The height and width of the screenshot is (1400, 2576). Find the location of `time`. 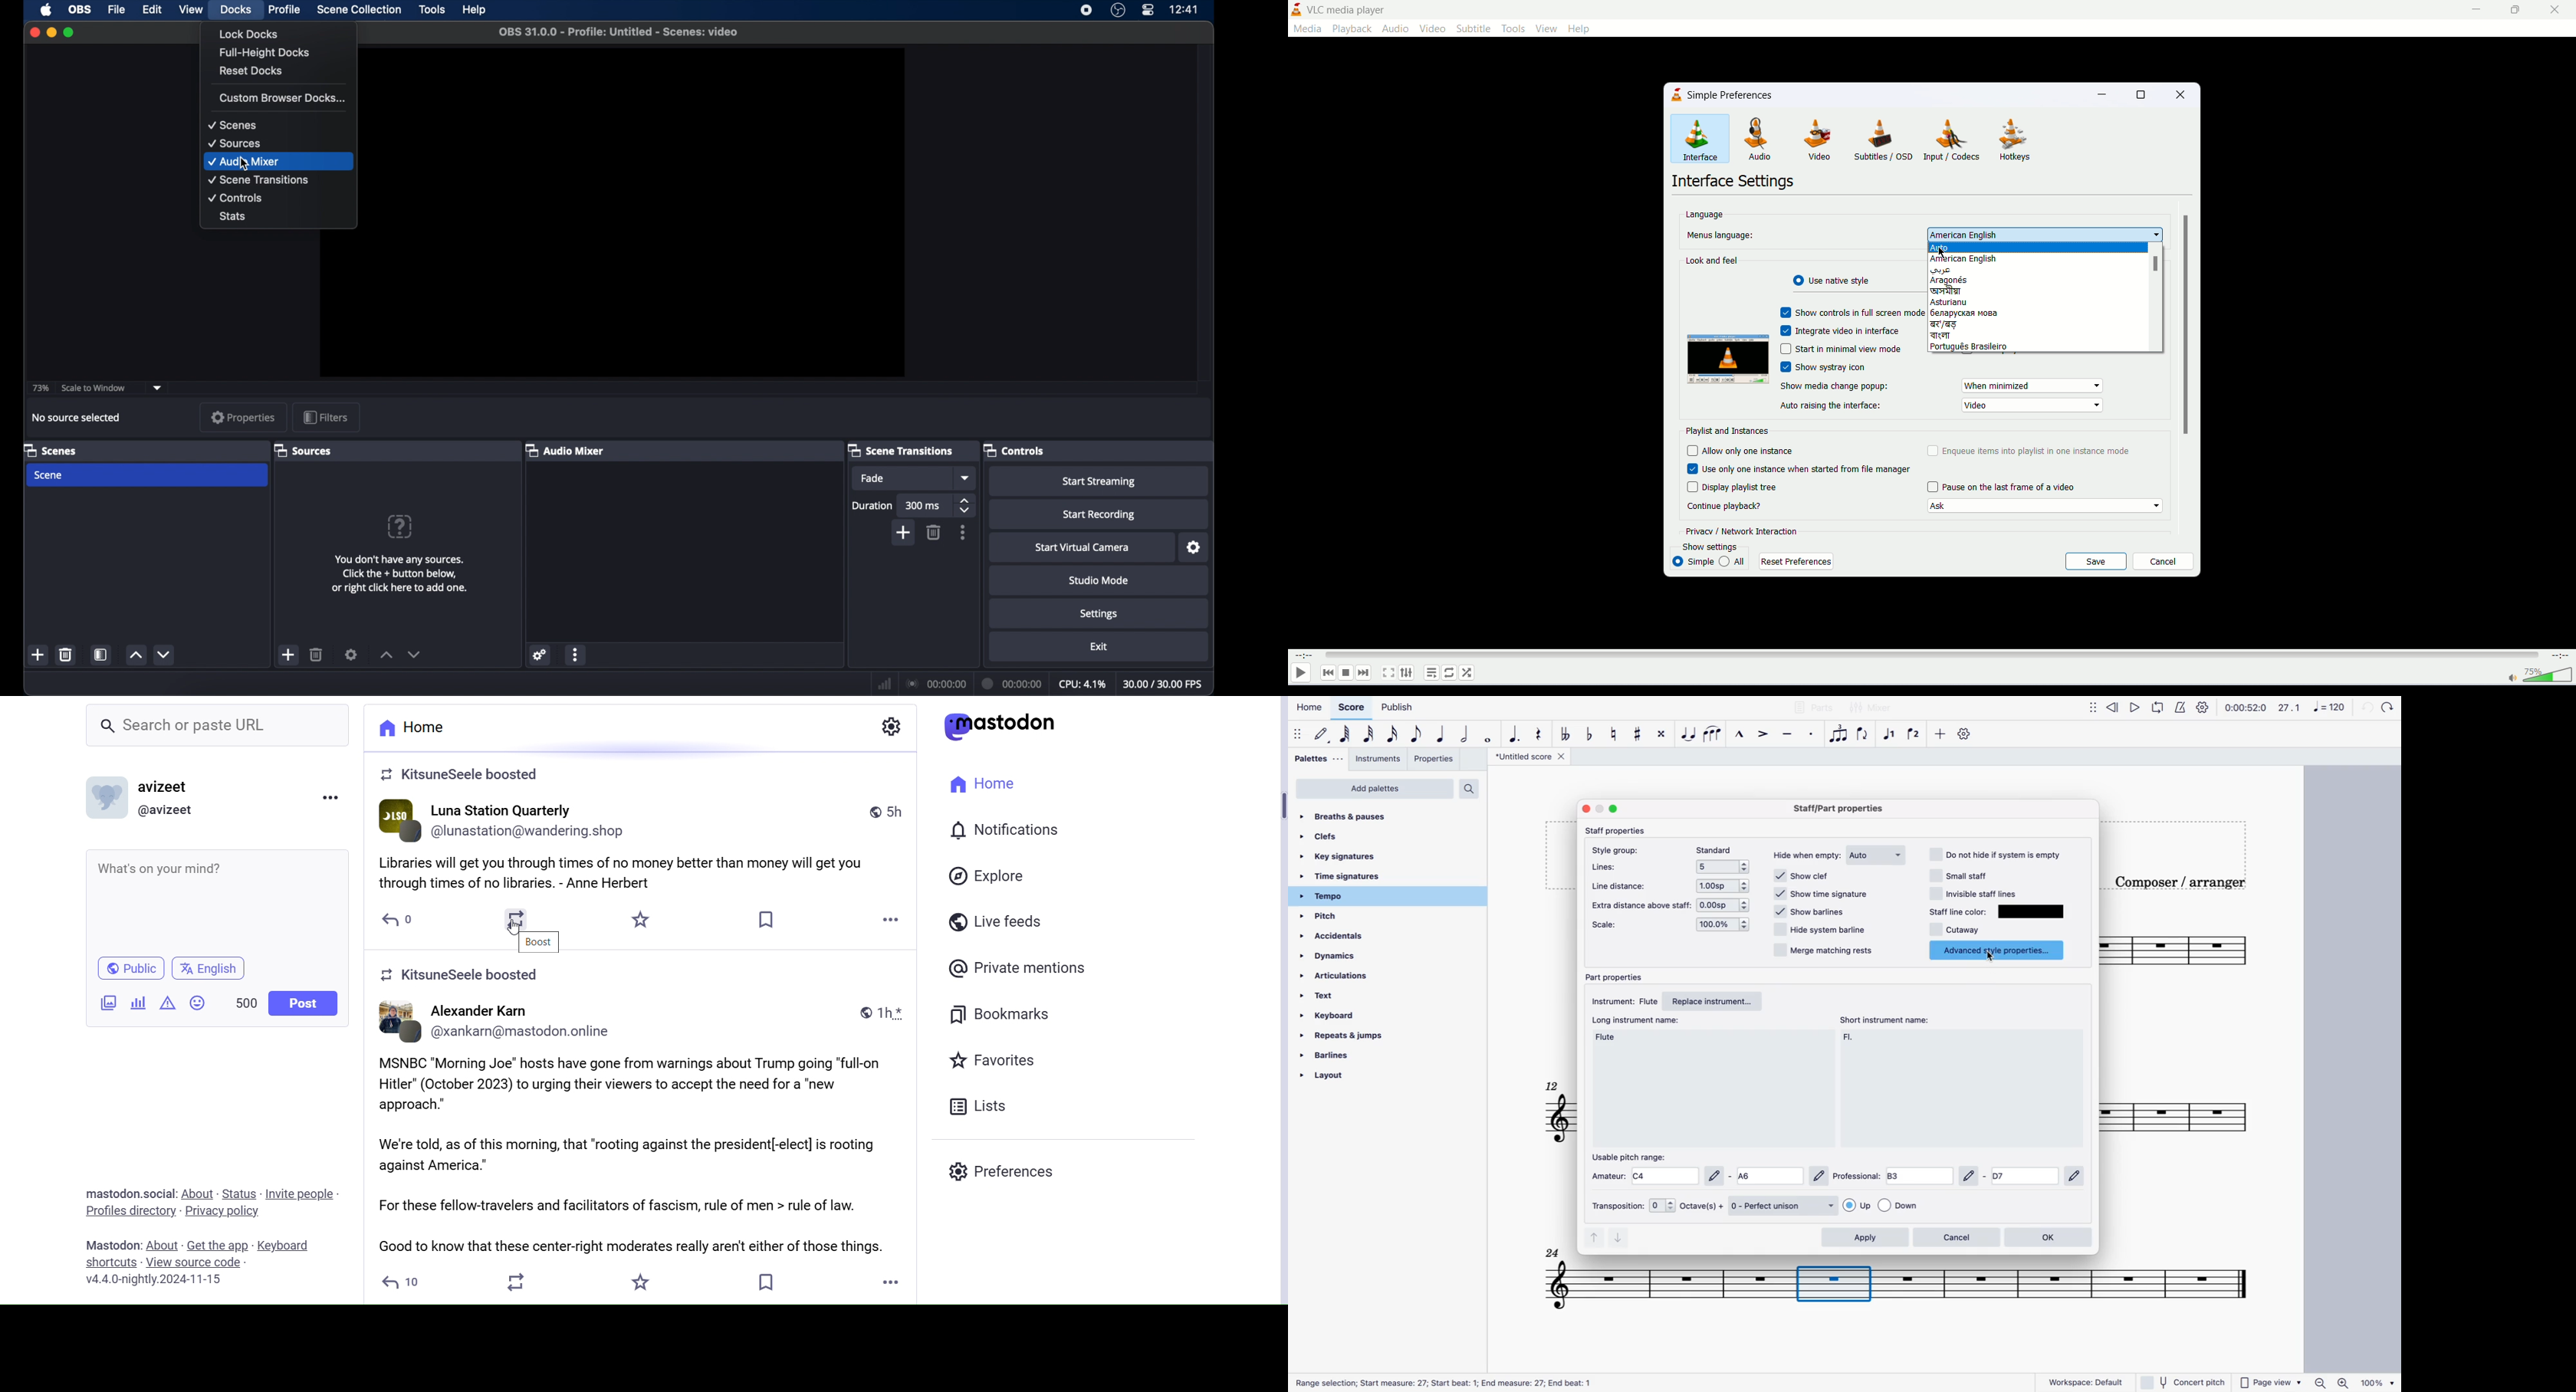

time is located at coordinates (2245, 707).